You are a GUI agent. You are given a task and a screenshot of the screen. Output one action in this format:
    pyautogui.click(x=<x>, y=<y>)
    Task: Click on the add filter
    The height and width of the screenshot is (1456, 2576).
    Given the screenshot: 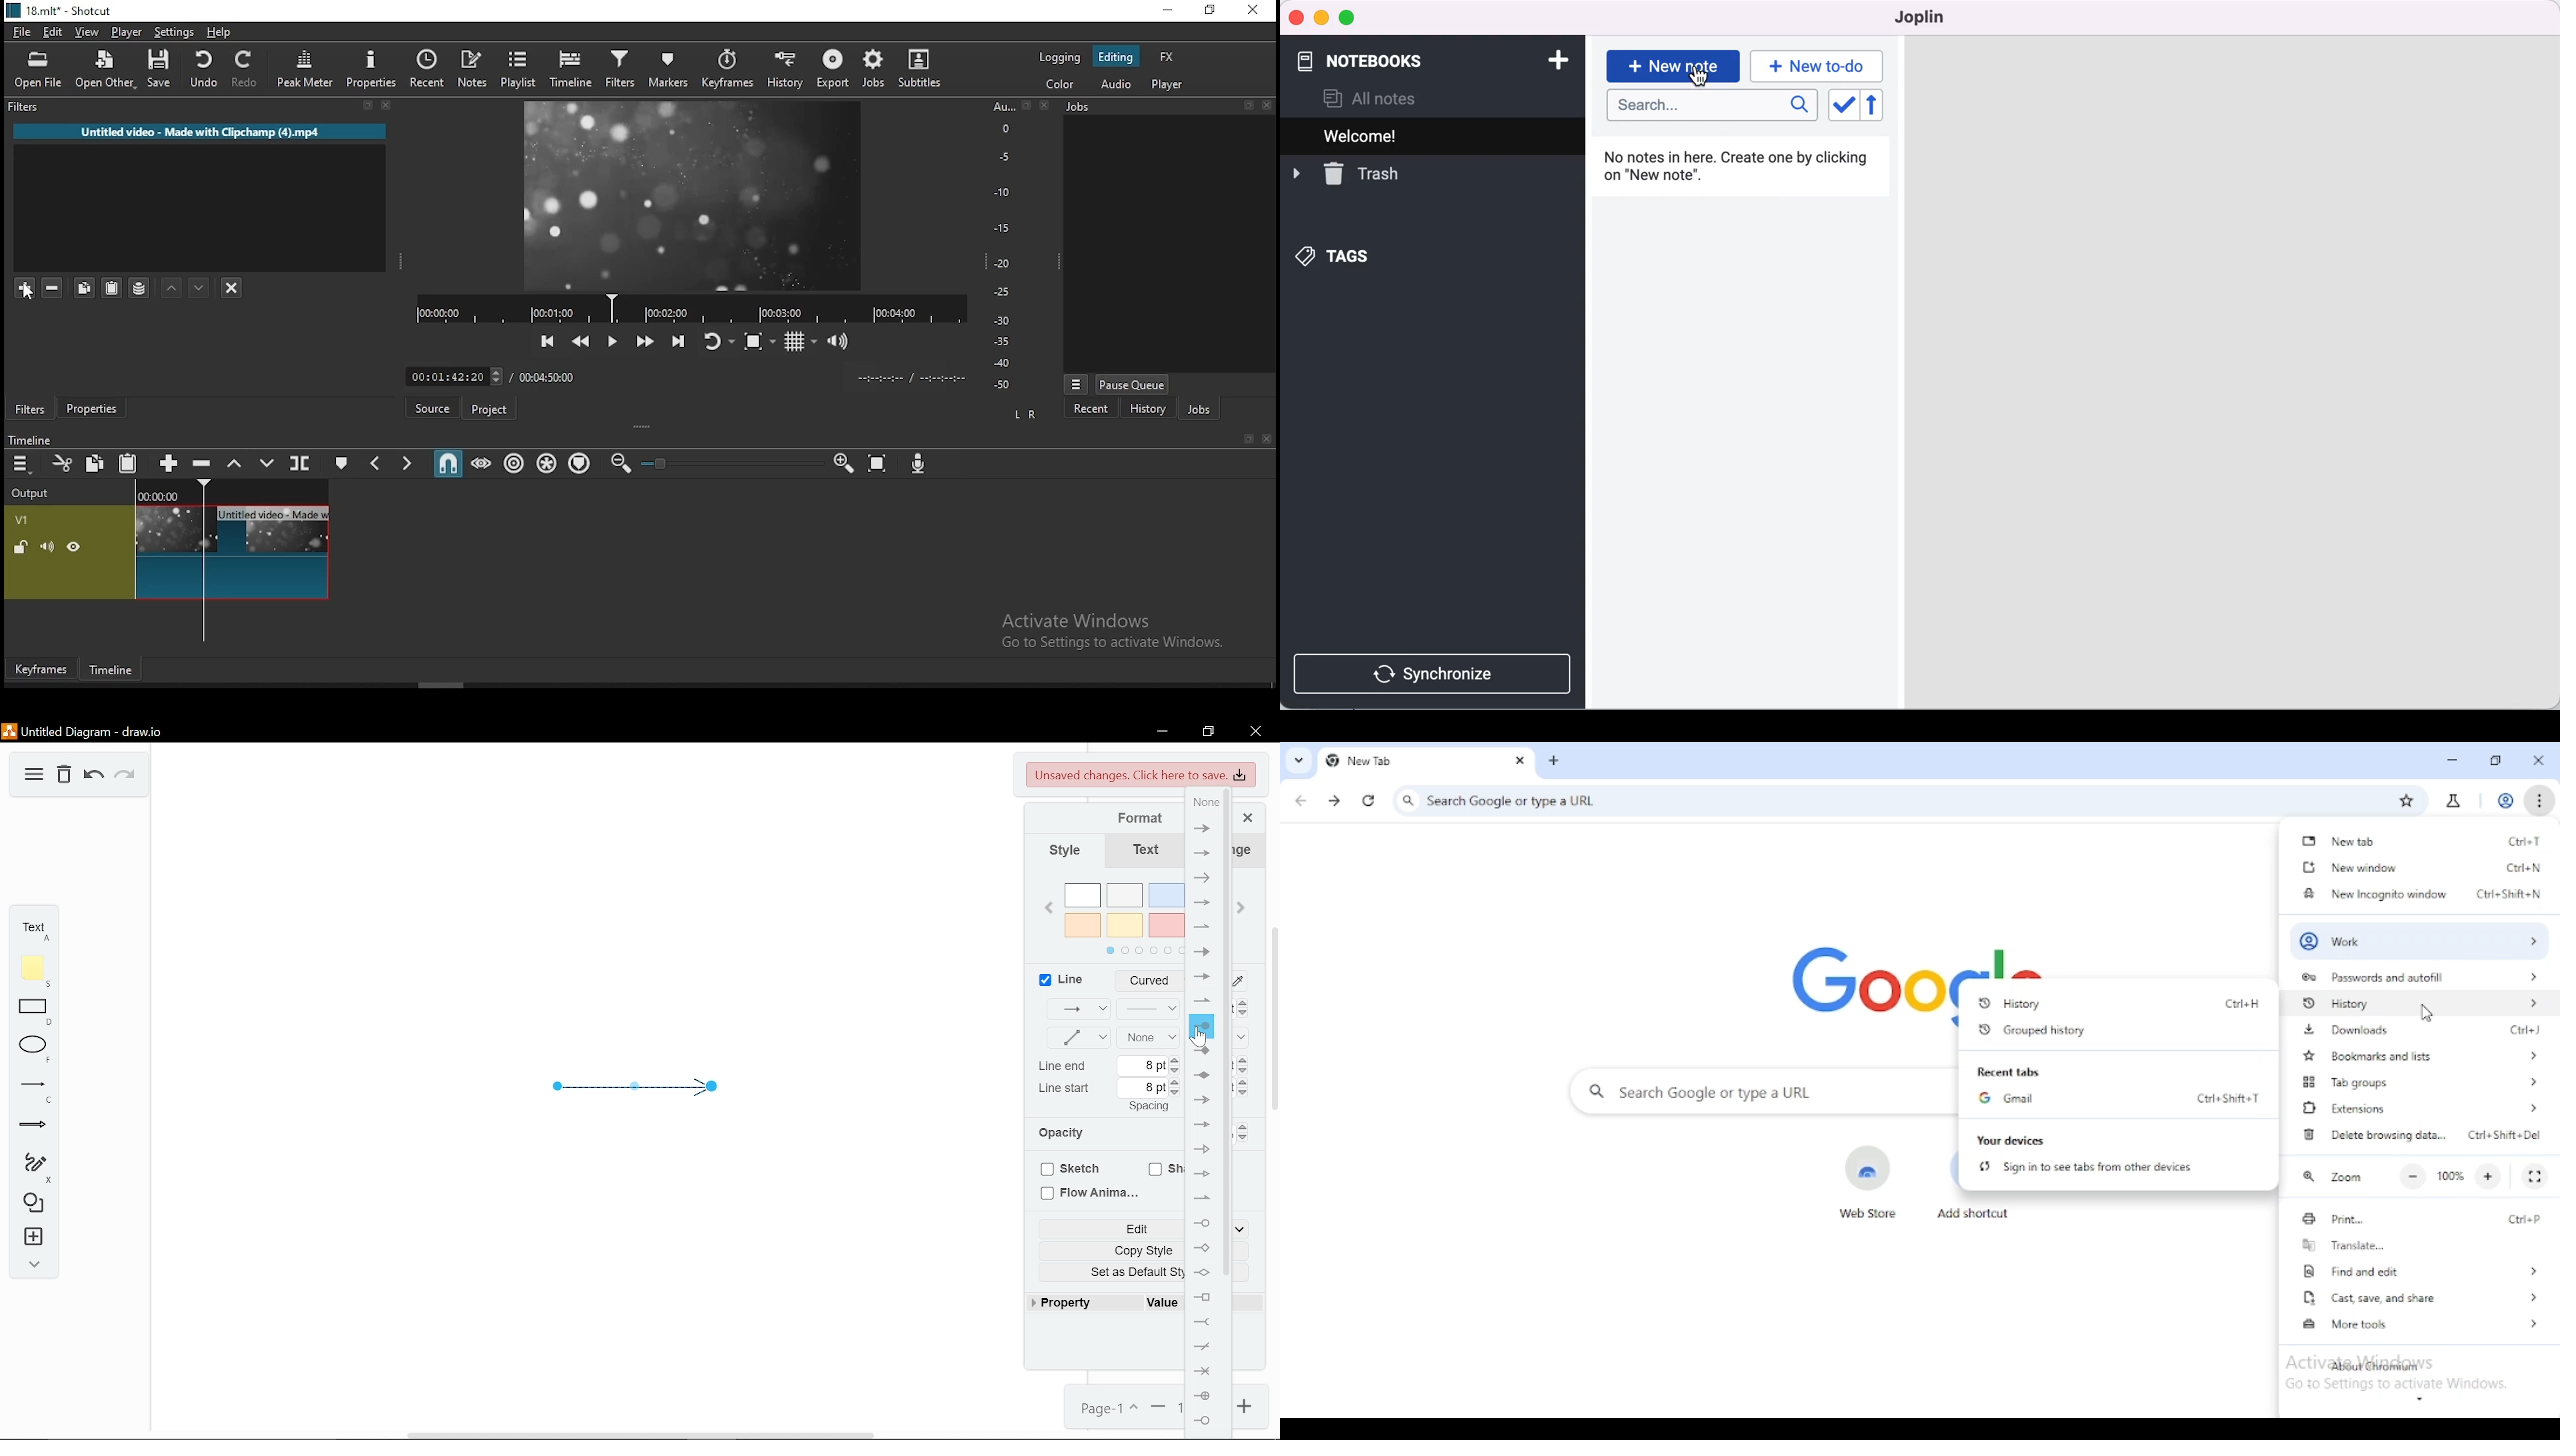 What is the action you would take?
    pyautogui.click(x=24, y=290)
    